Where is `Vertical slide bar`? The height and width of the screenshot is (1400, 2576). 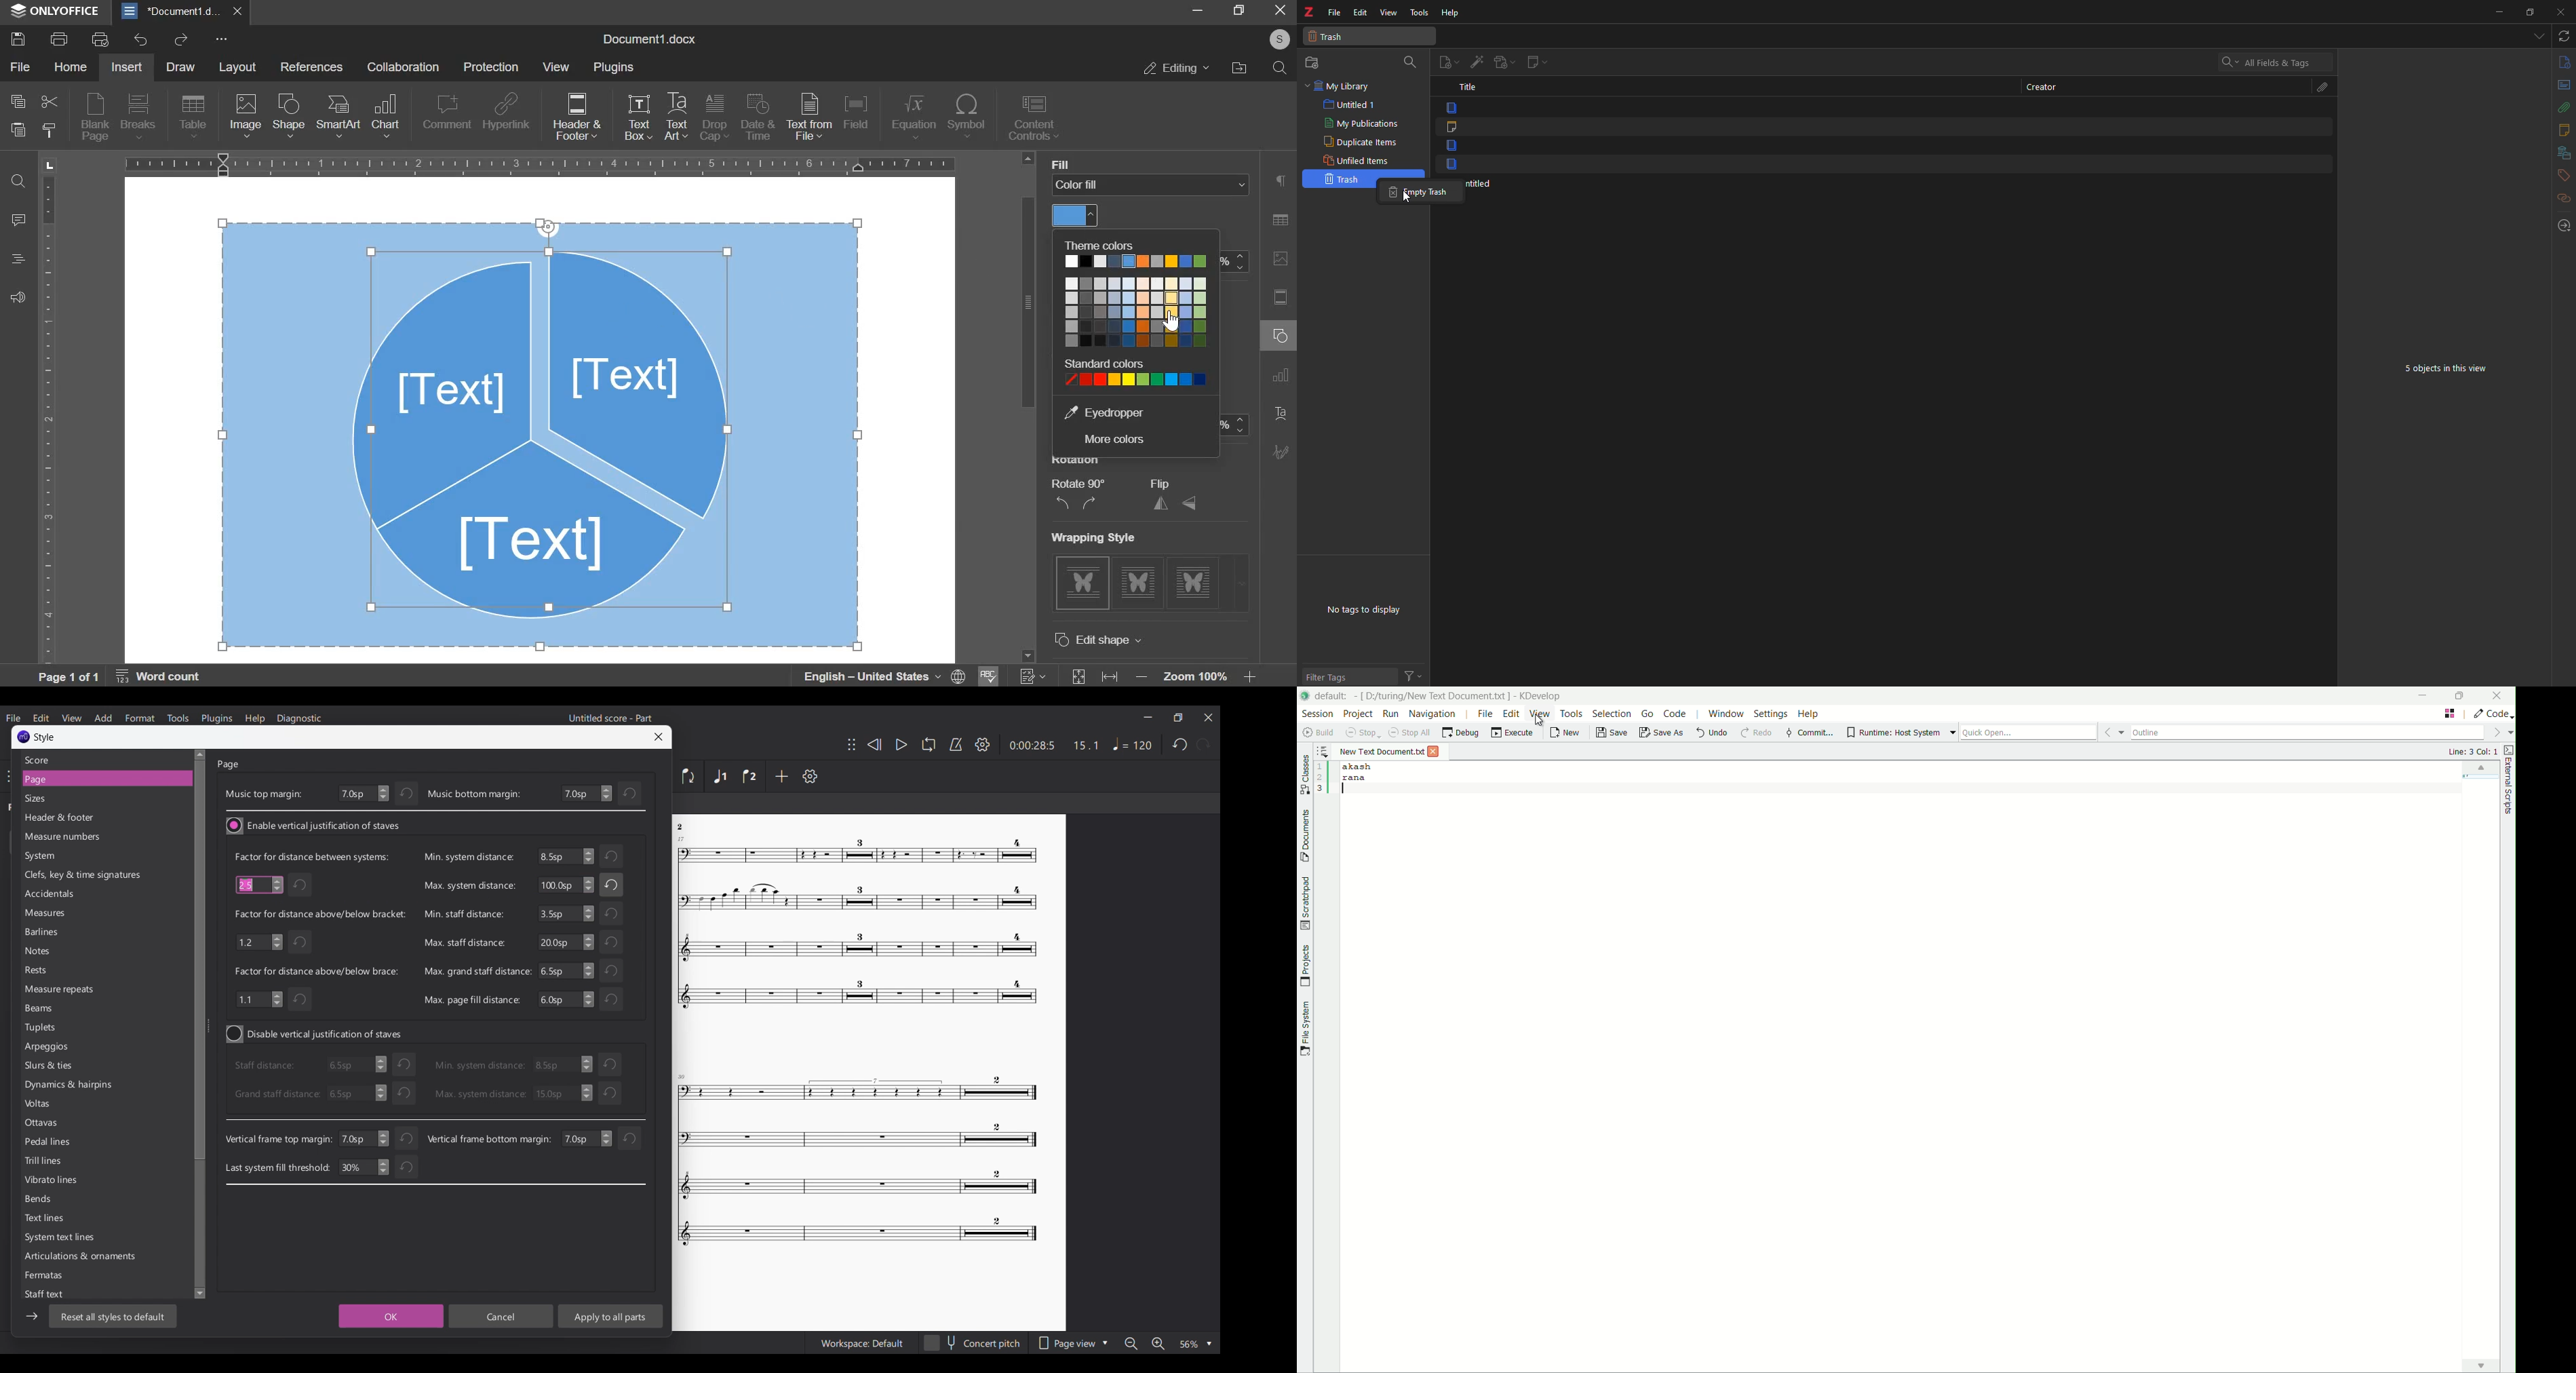 Vertical slide bar is located at coordinates (200, 1025).